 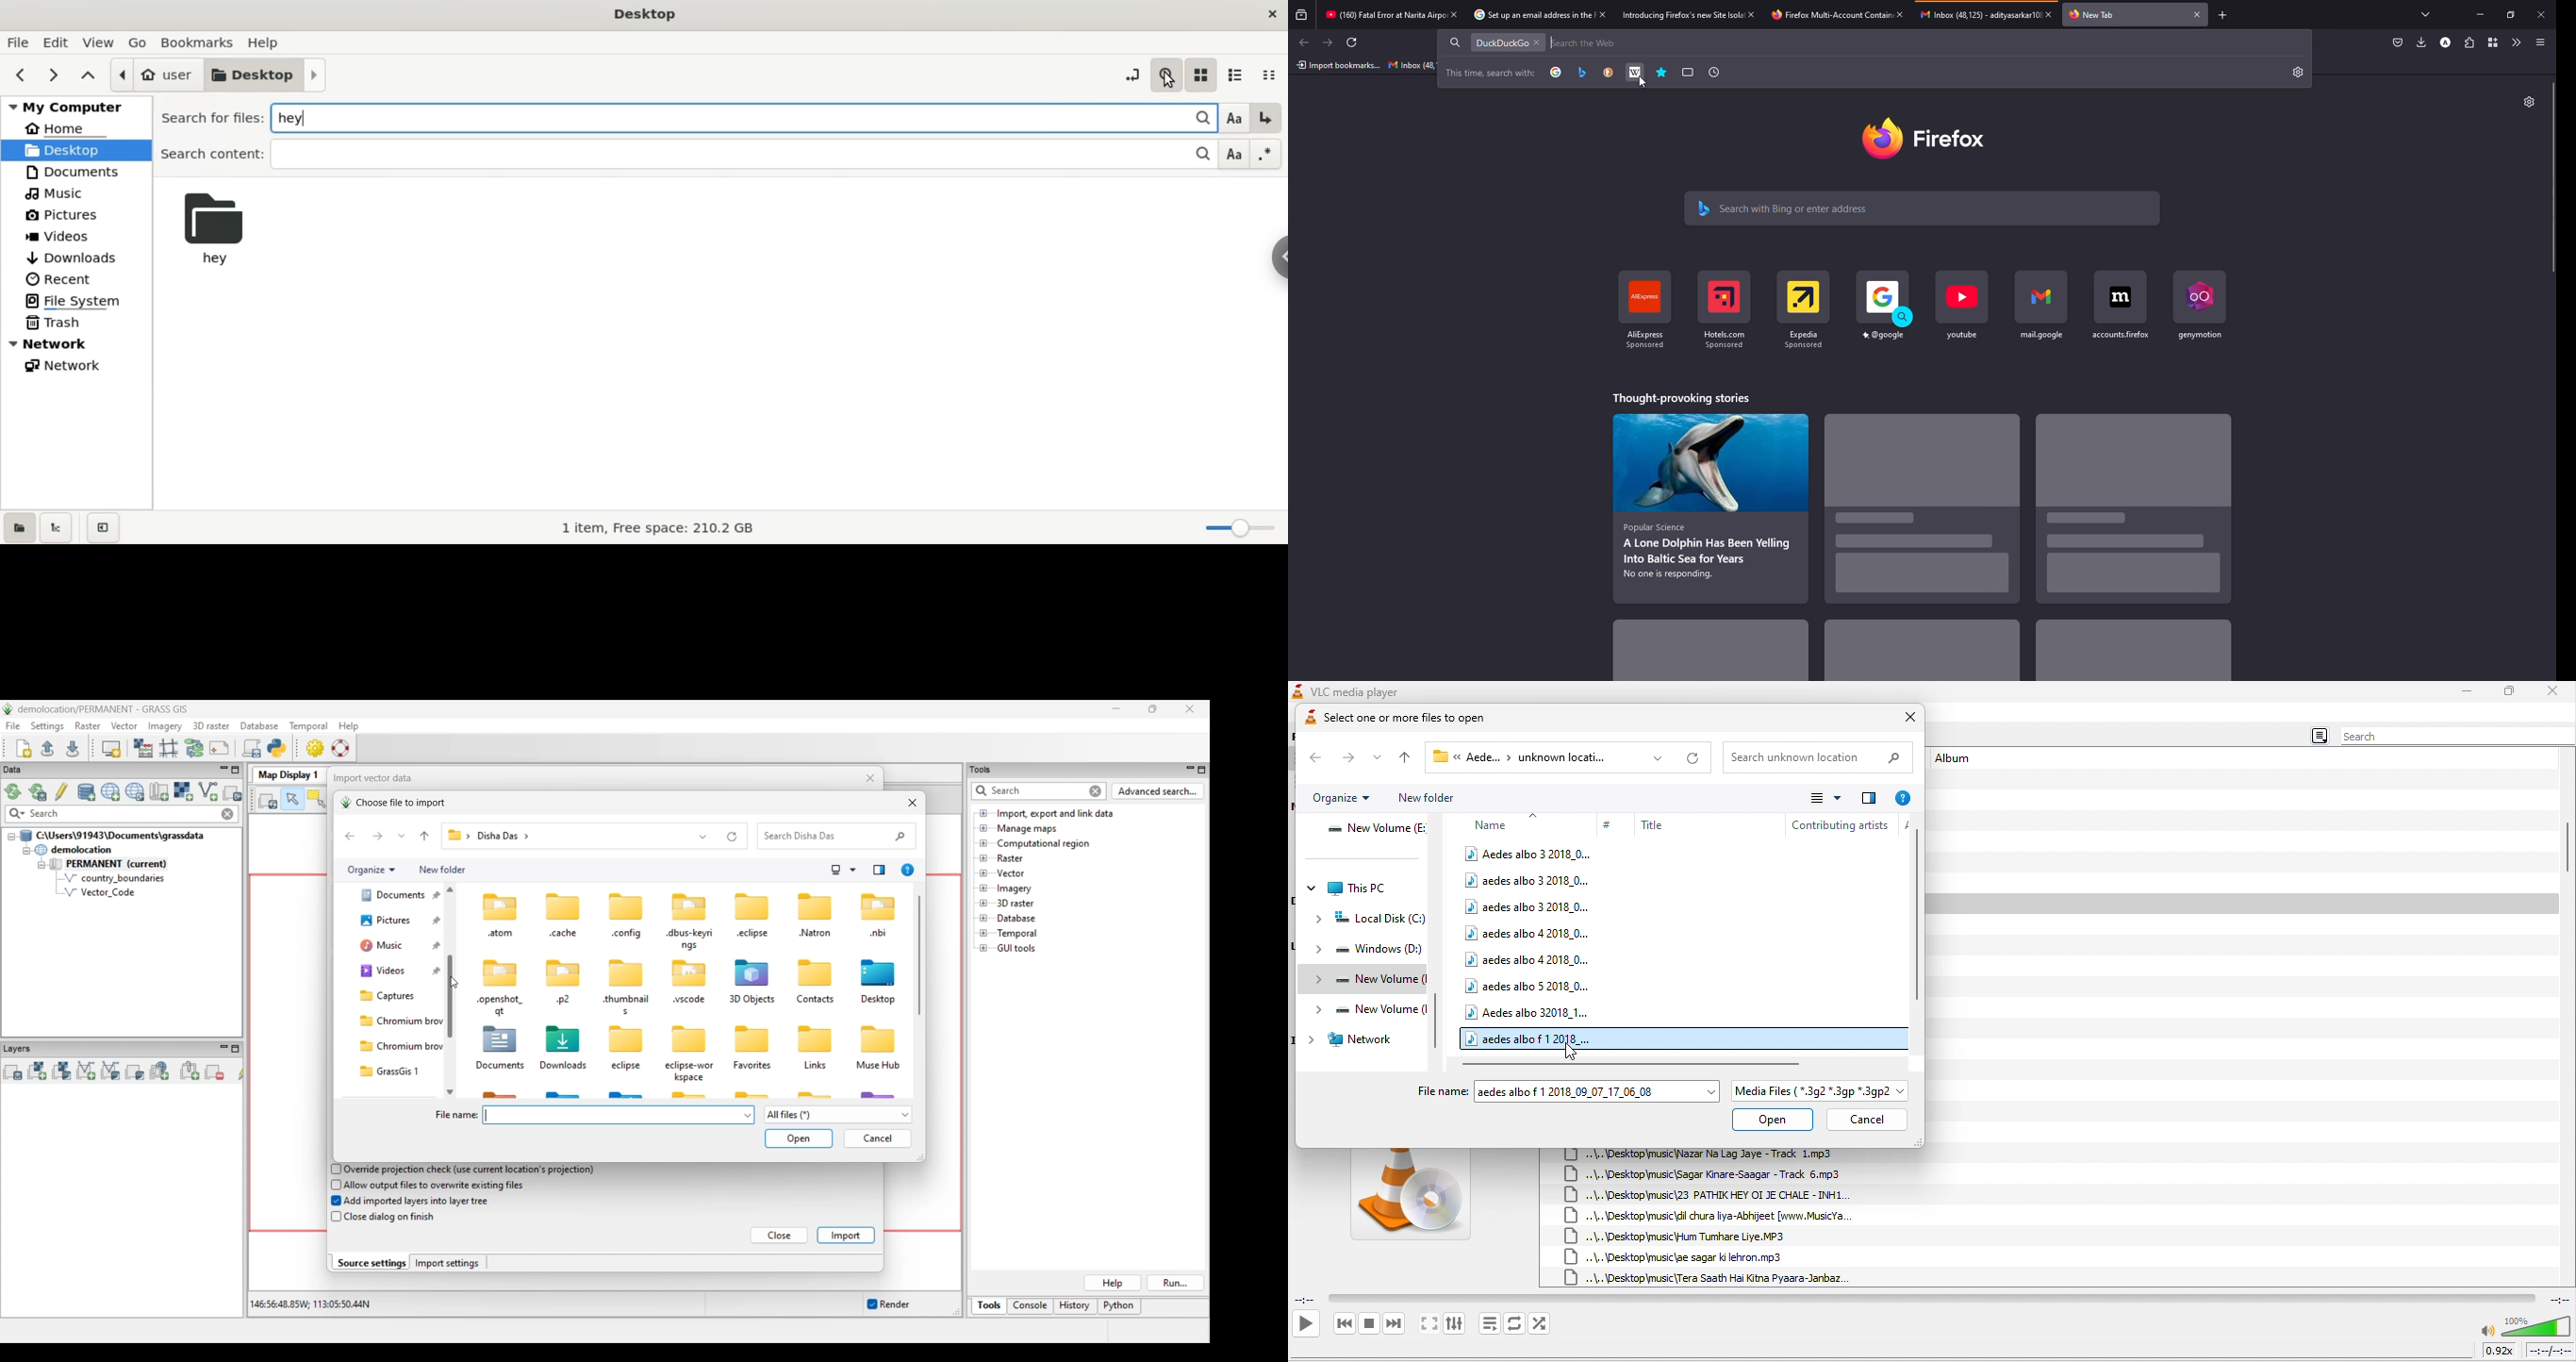 What do you see at coordinates (1646, 308) in the screenshot?
I see `shortcut` at bounding box center [1646, 308].